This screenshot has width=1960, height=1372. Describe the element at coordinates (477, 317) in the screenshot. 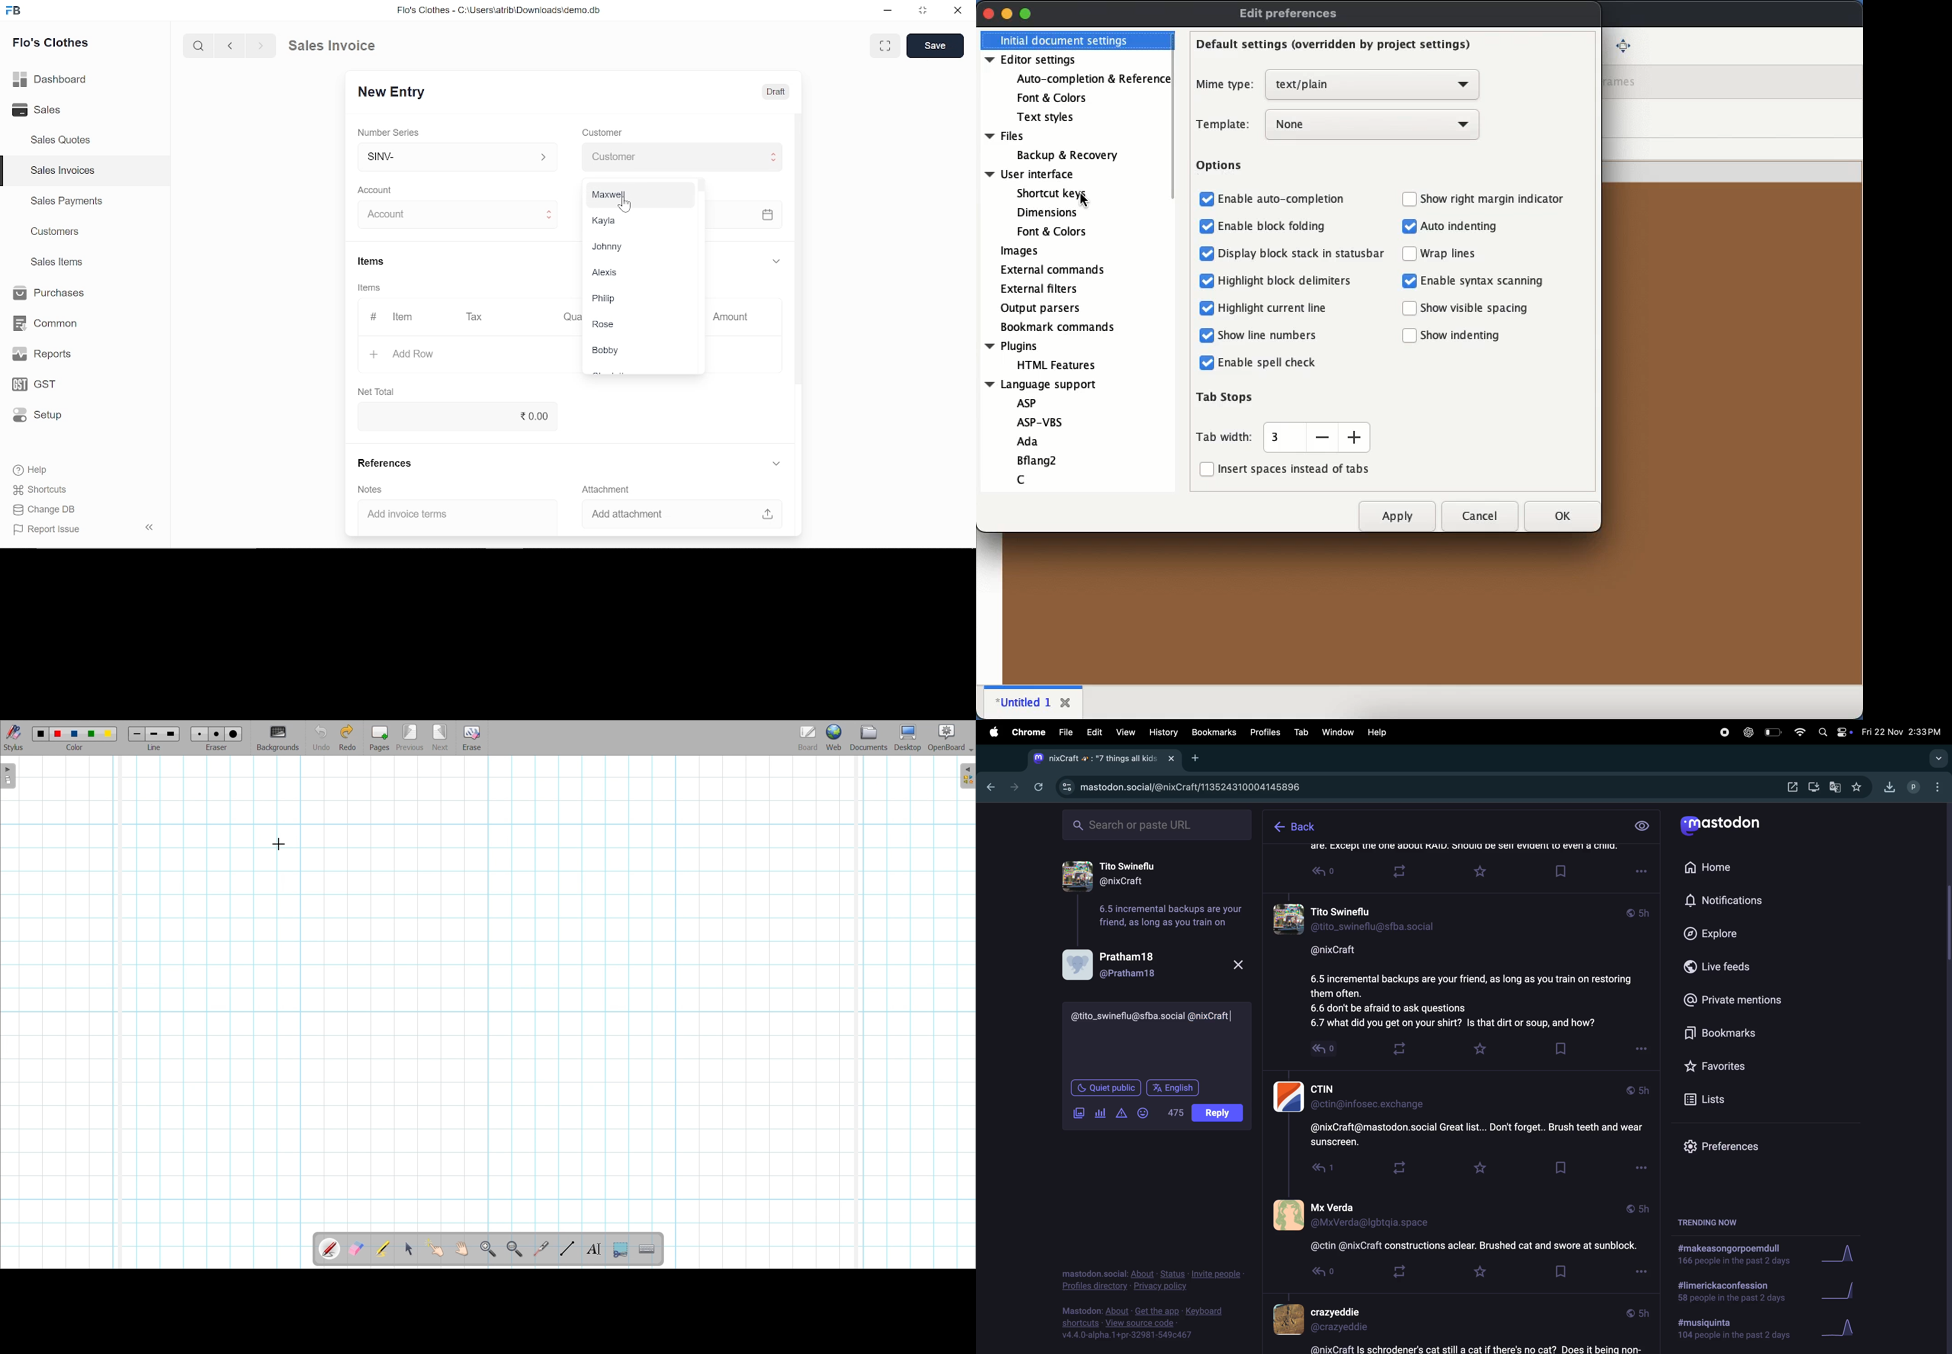

I see `Tax` at that location.